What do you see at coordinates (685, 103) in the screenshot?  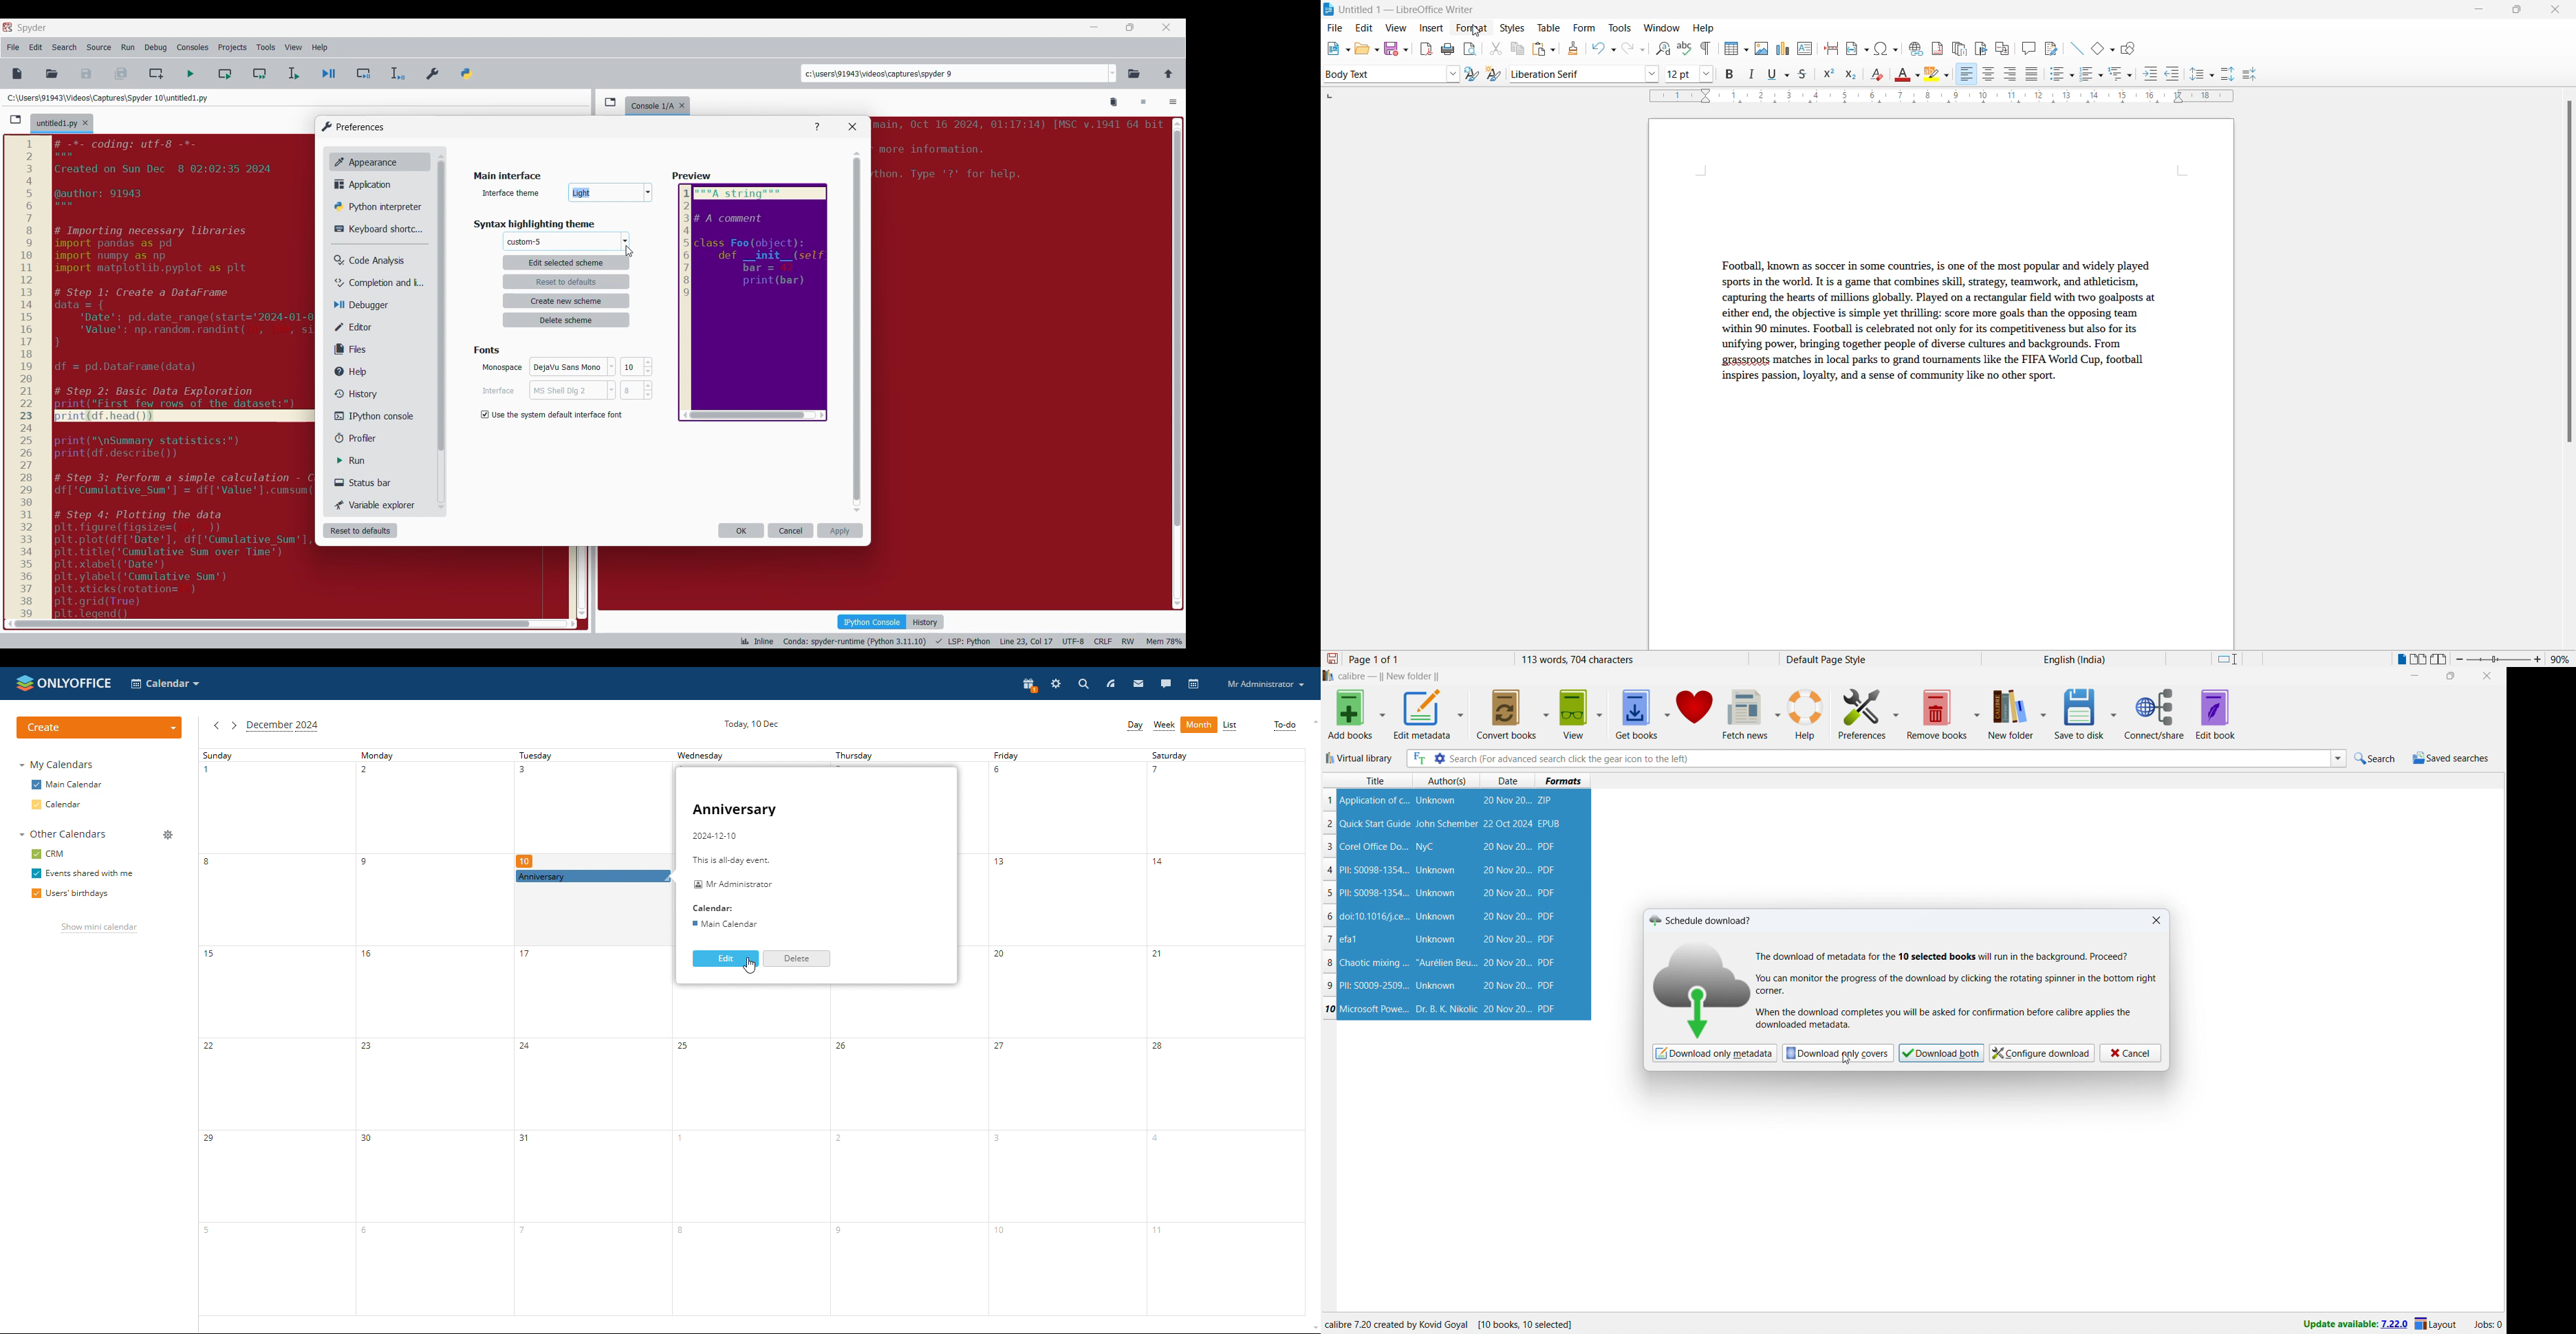 I see `Close tab` at bounding box center [685, 103].